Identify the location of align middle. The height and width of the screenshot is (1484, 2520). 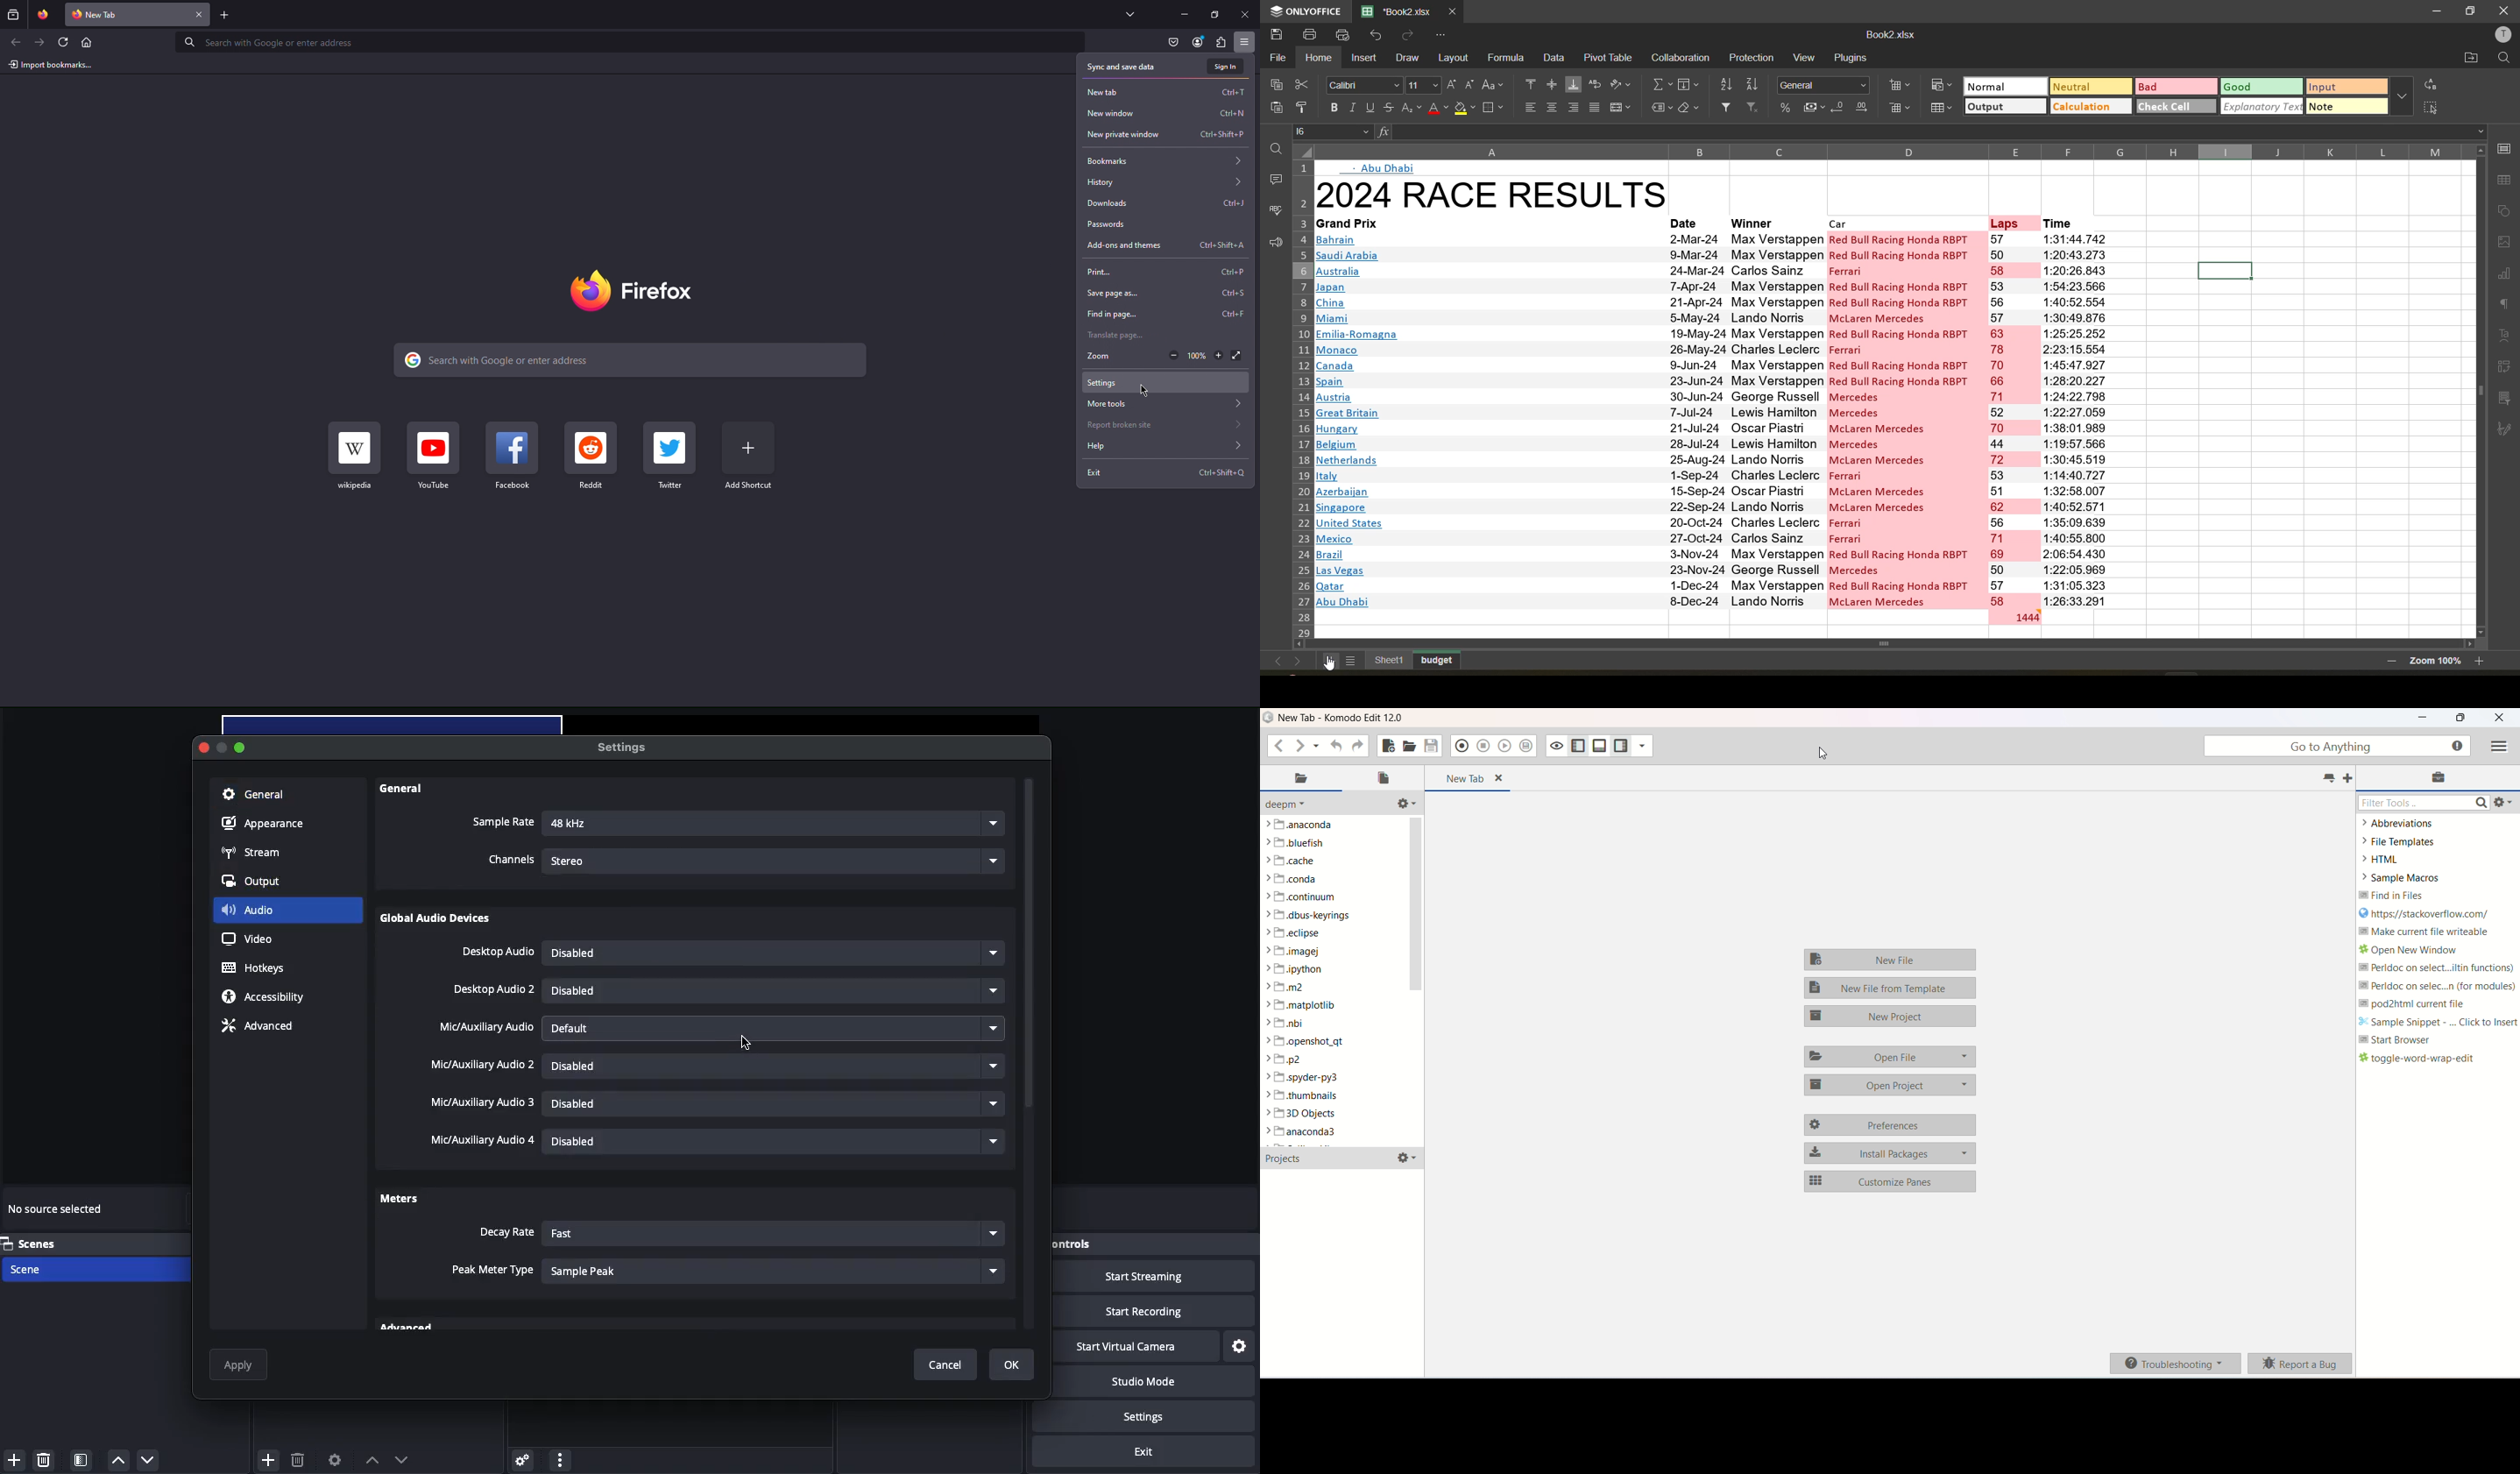
(1552, 85).